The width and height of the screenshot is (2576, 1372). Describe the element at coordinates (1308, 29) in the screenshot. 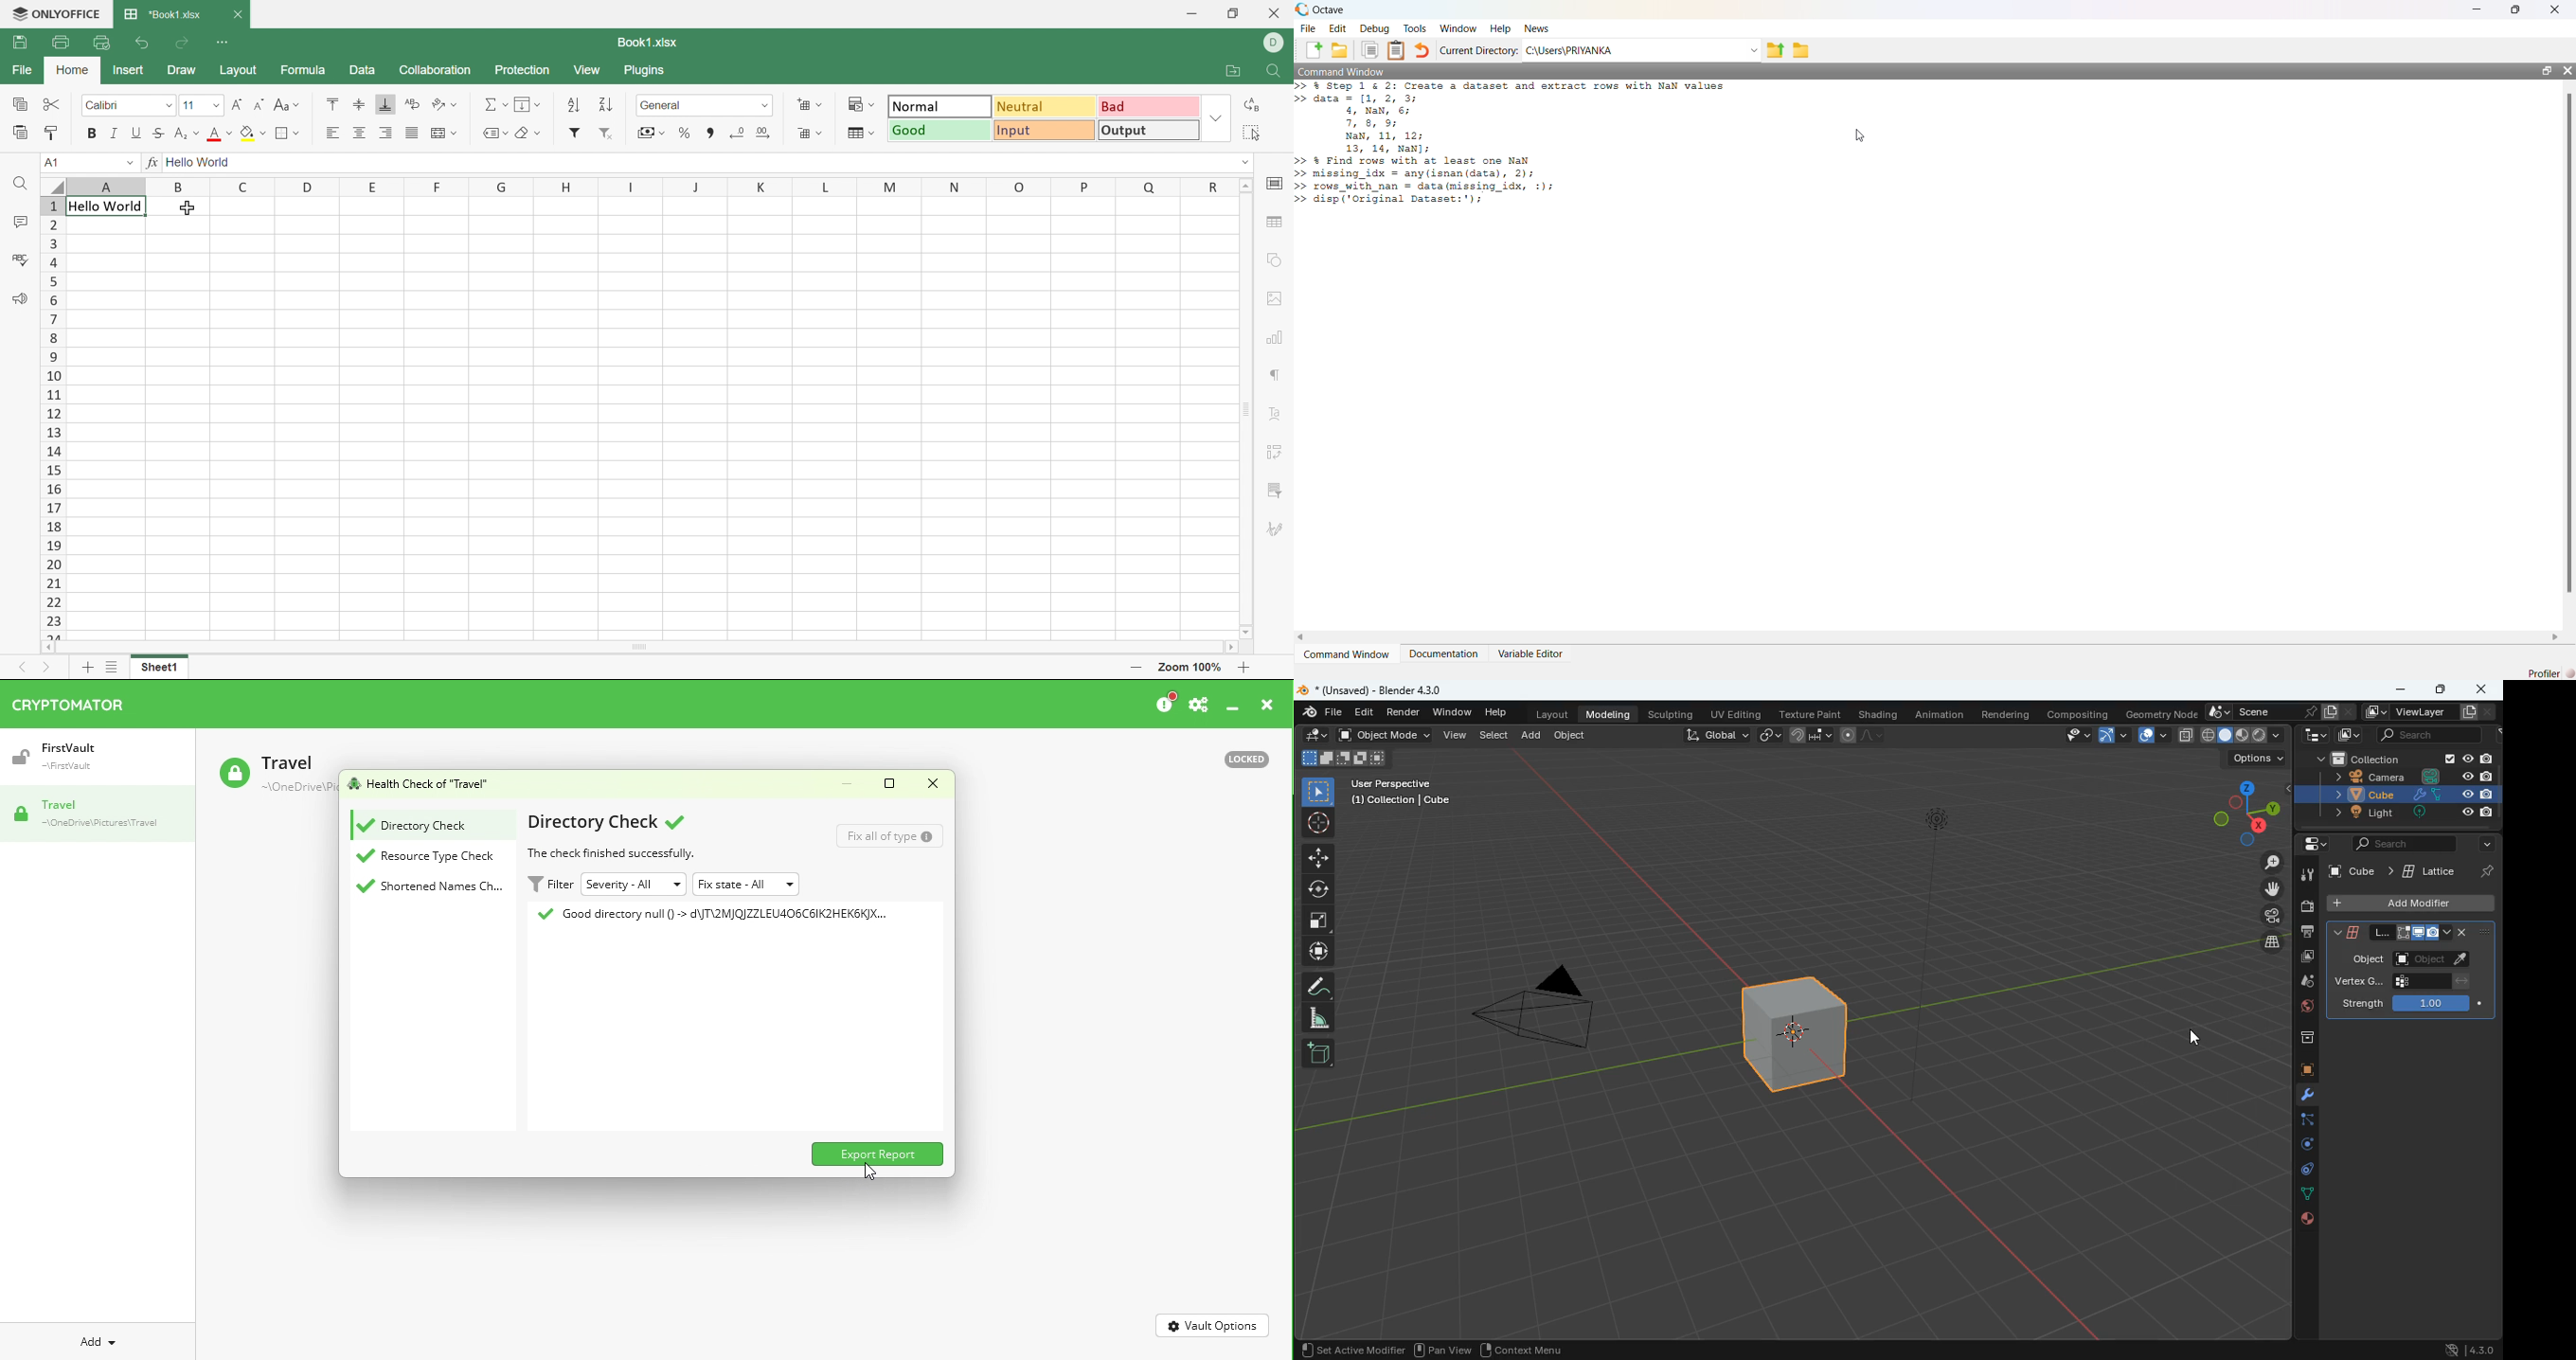

I see `File` at that location.